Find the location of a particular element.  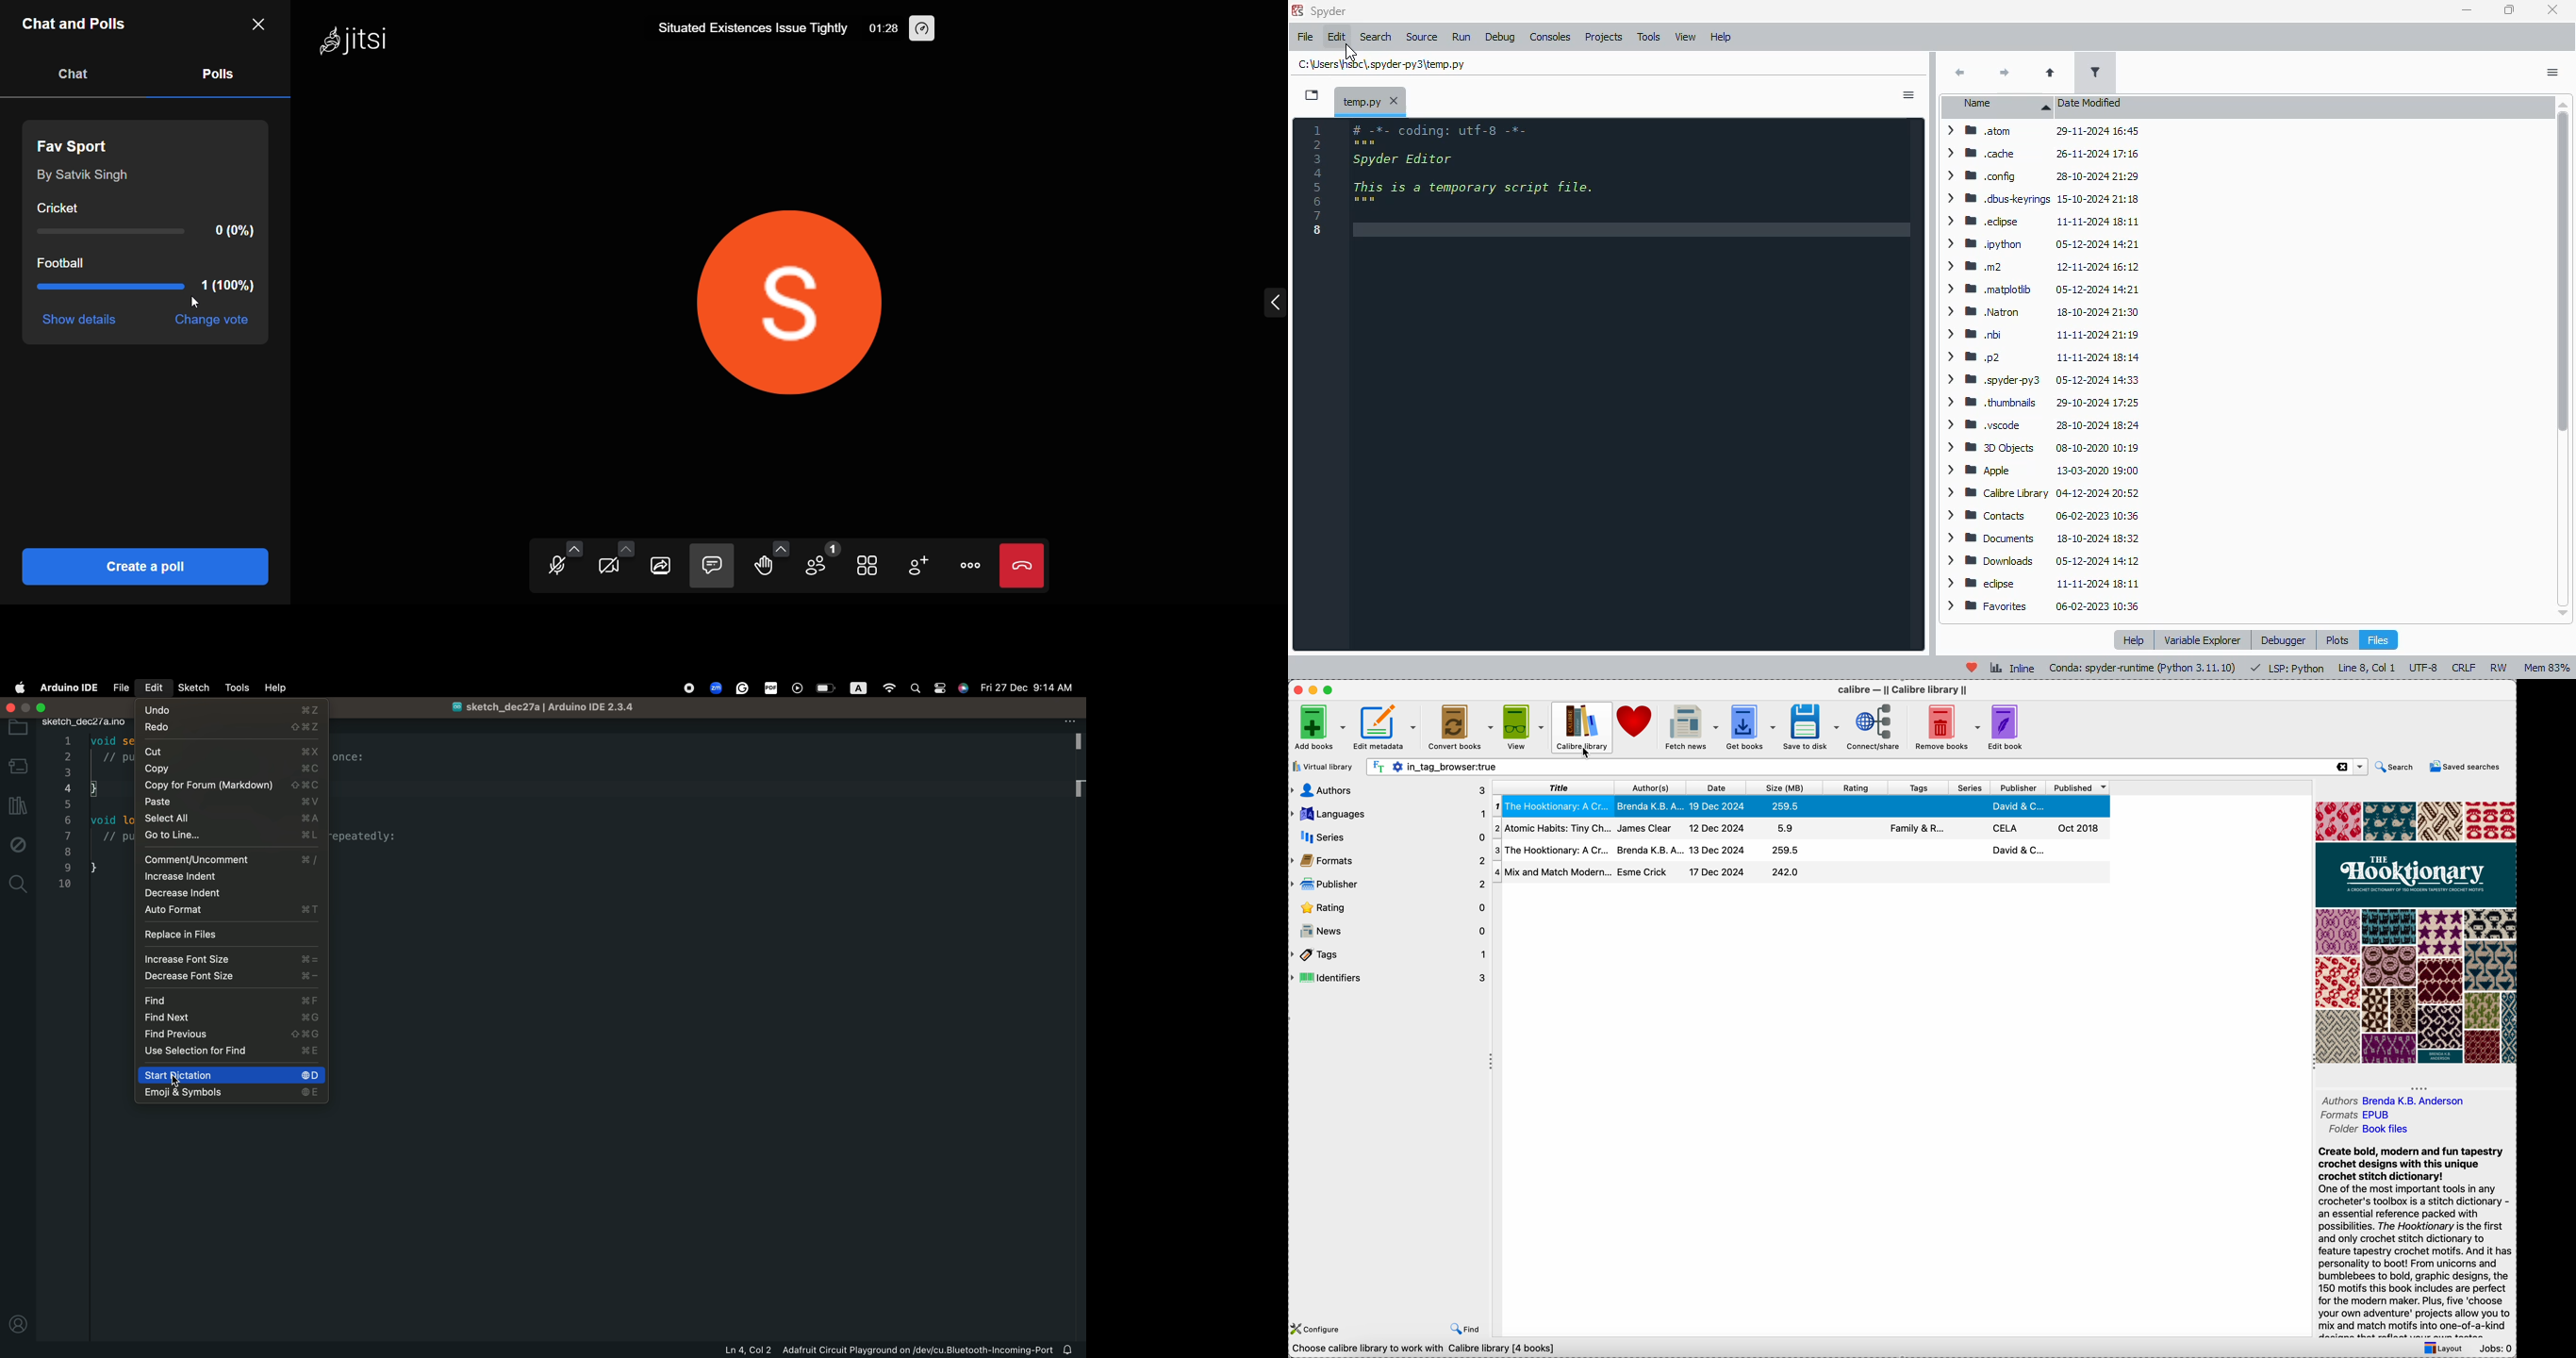

debugger is located at coordinates (2285, 639).